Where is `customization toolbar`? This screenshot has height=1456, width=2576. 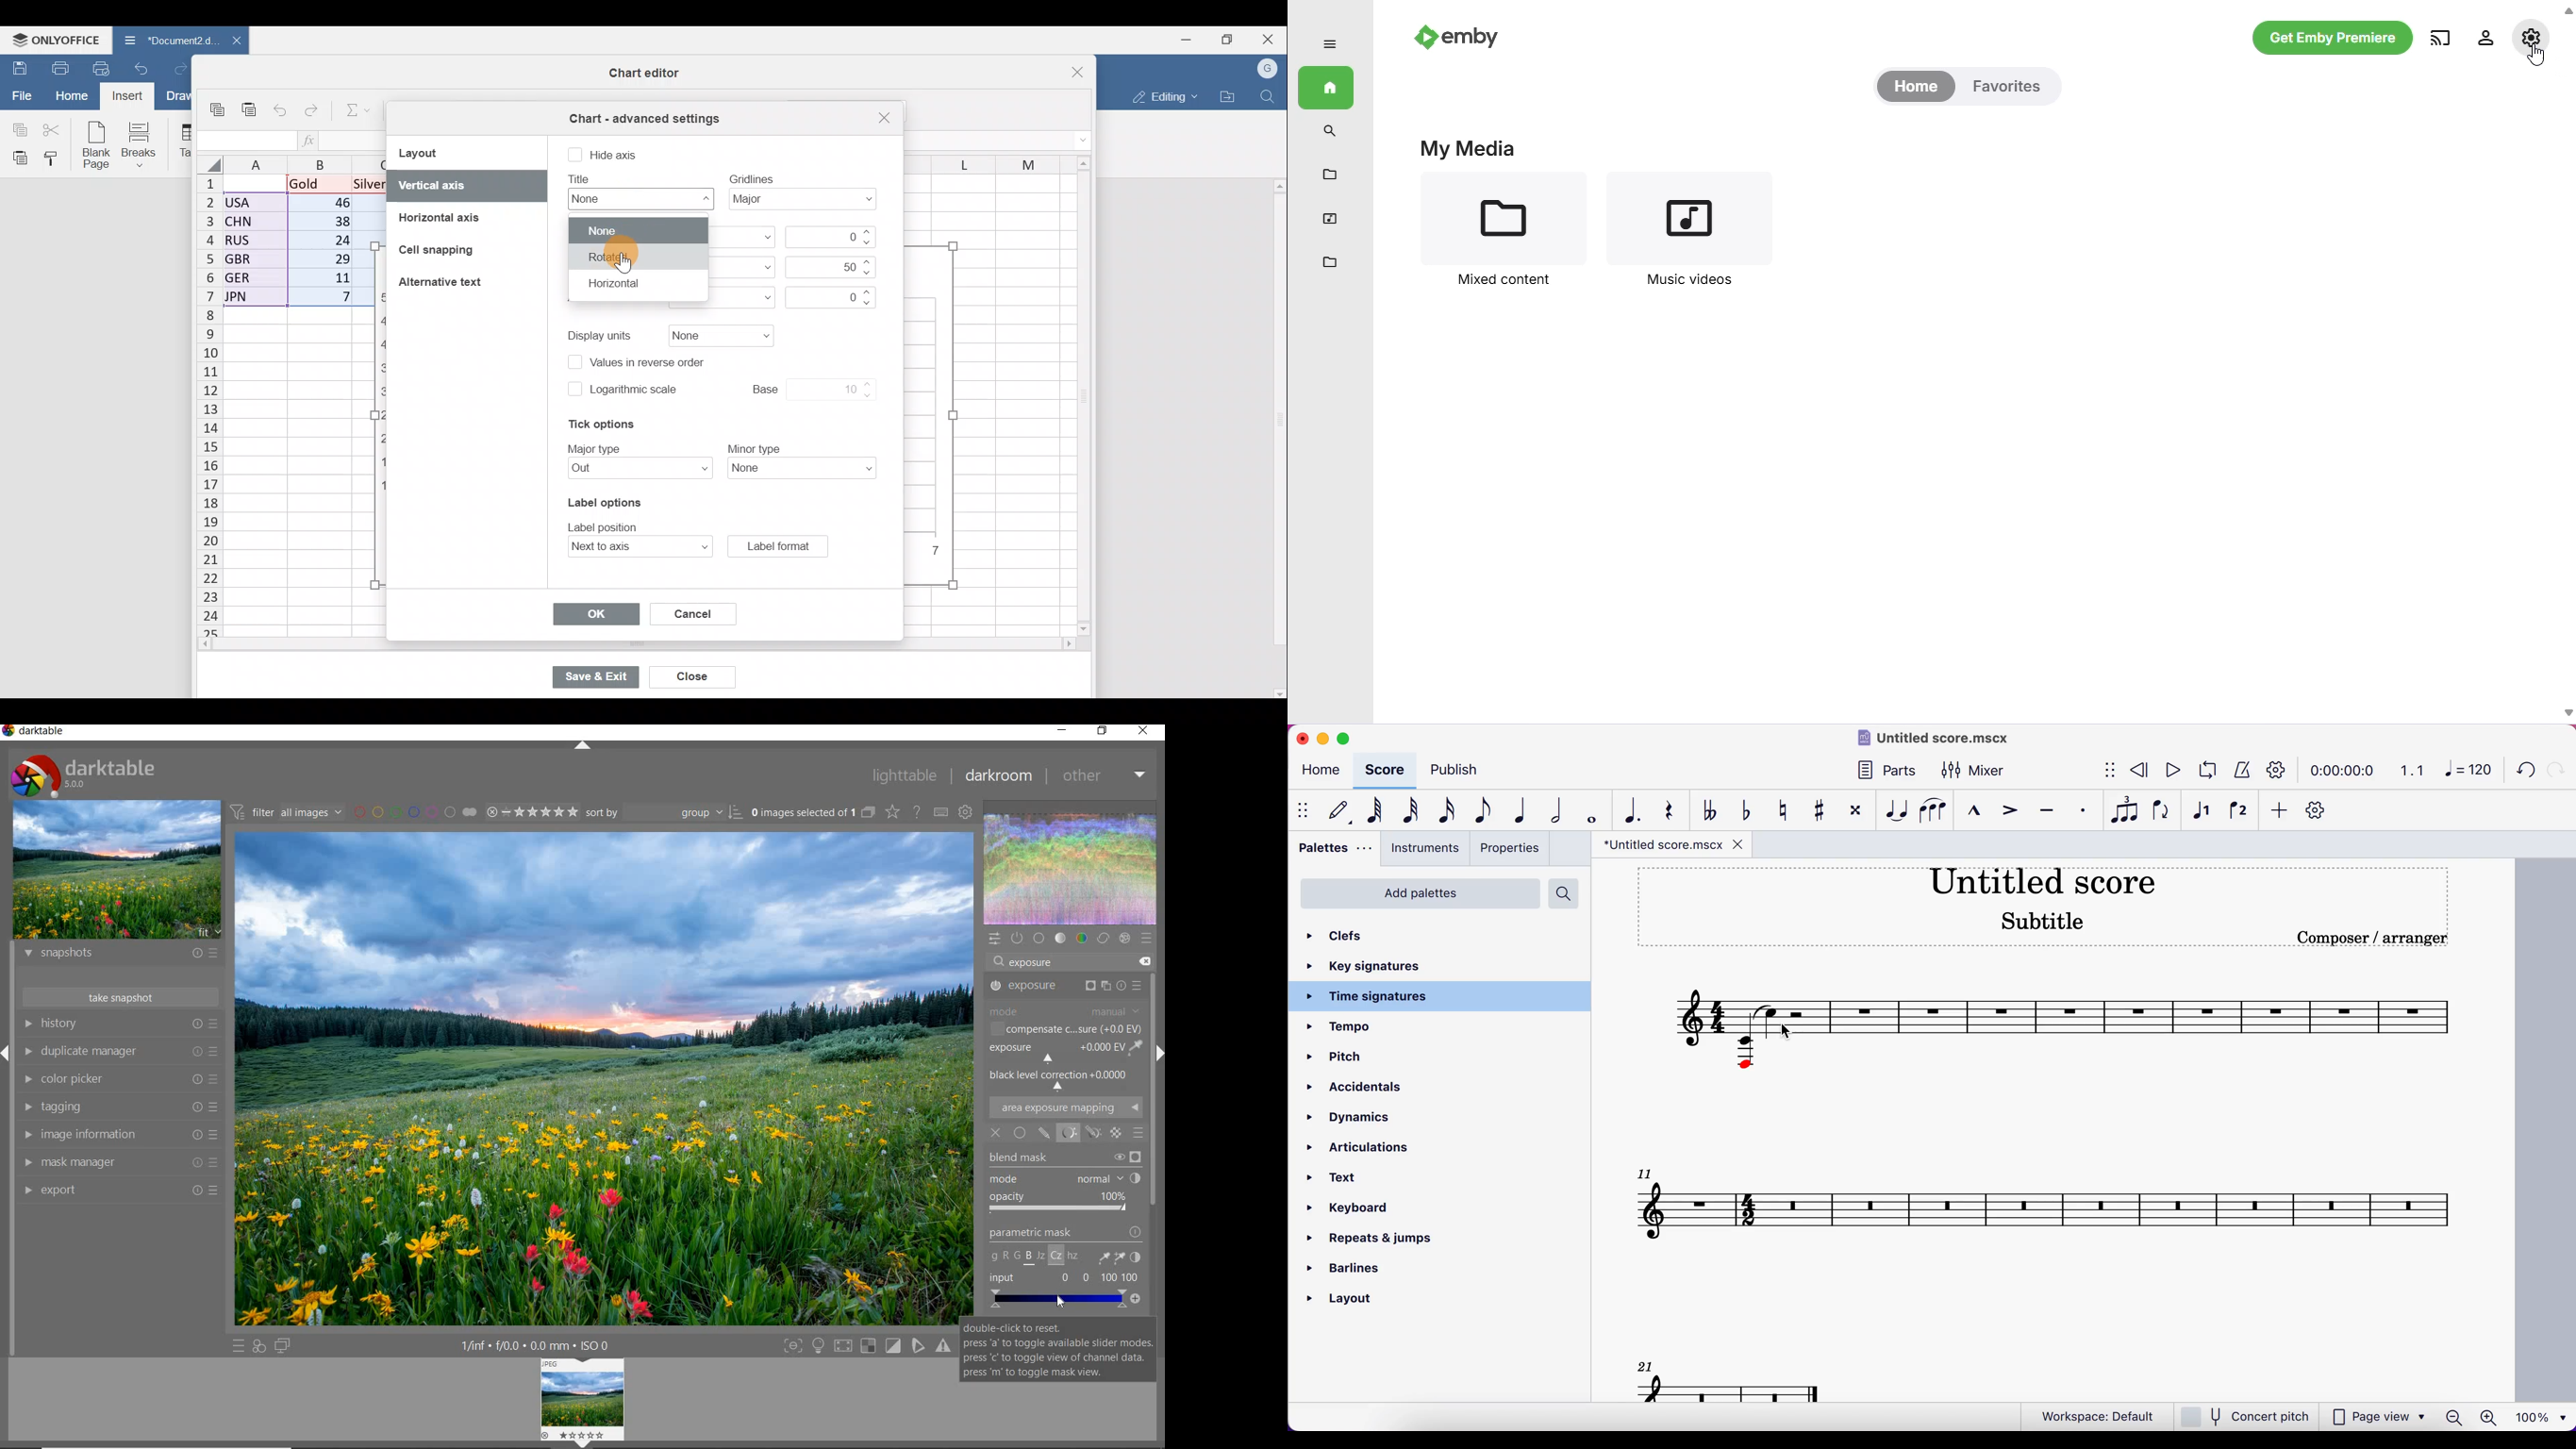 customization toolbar is located at coordinates (2326, 813).